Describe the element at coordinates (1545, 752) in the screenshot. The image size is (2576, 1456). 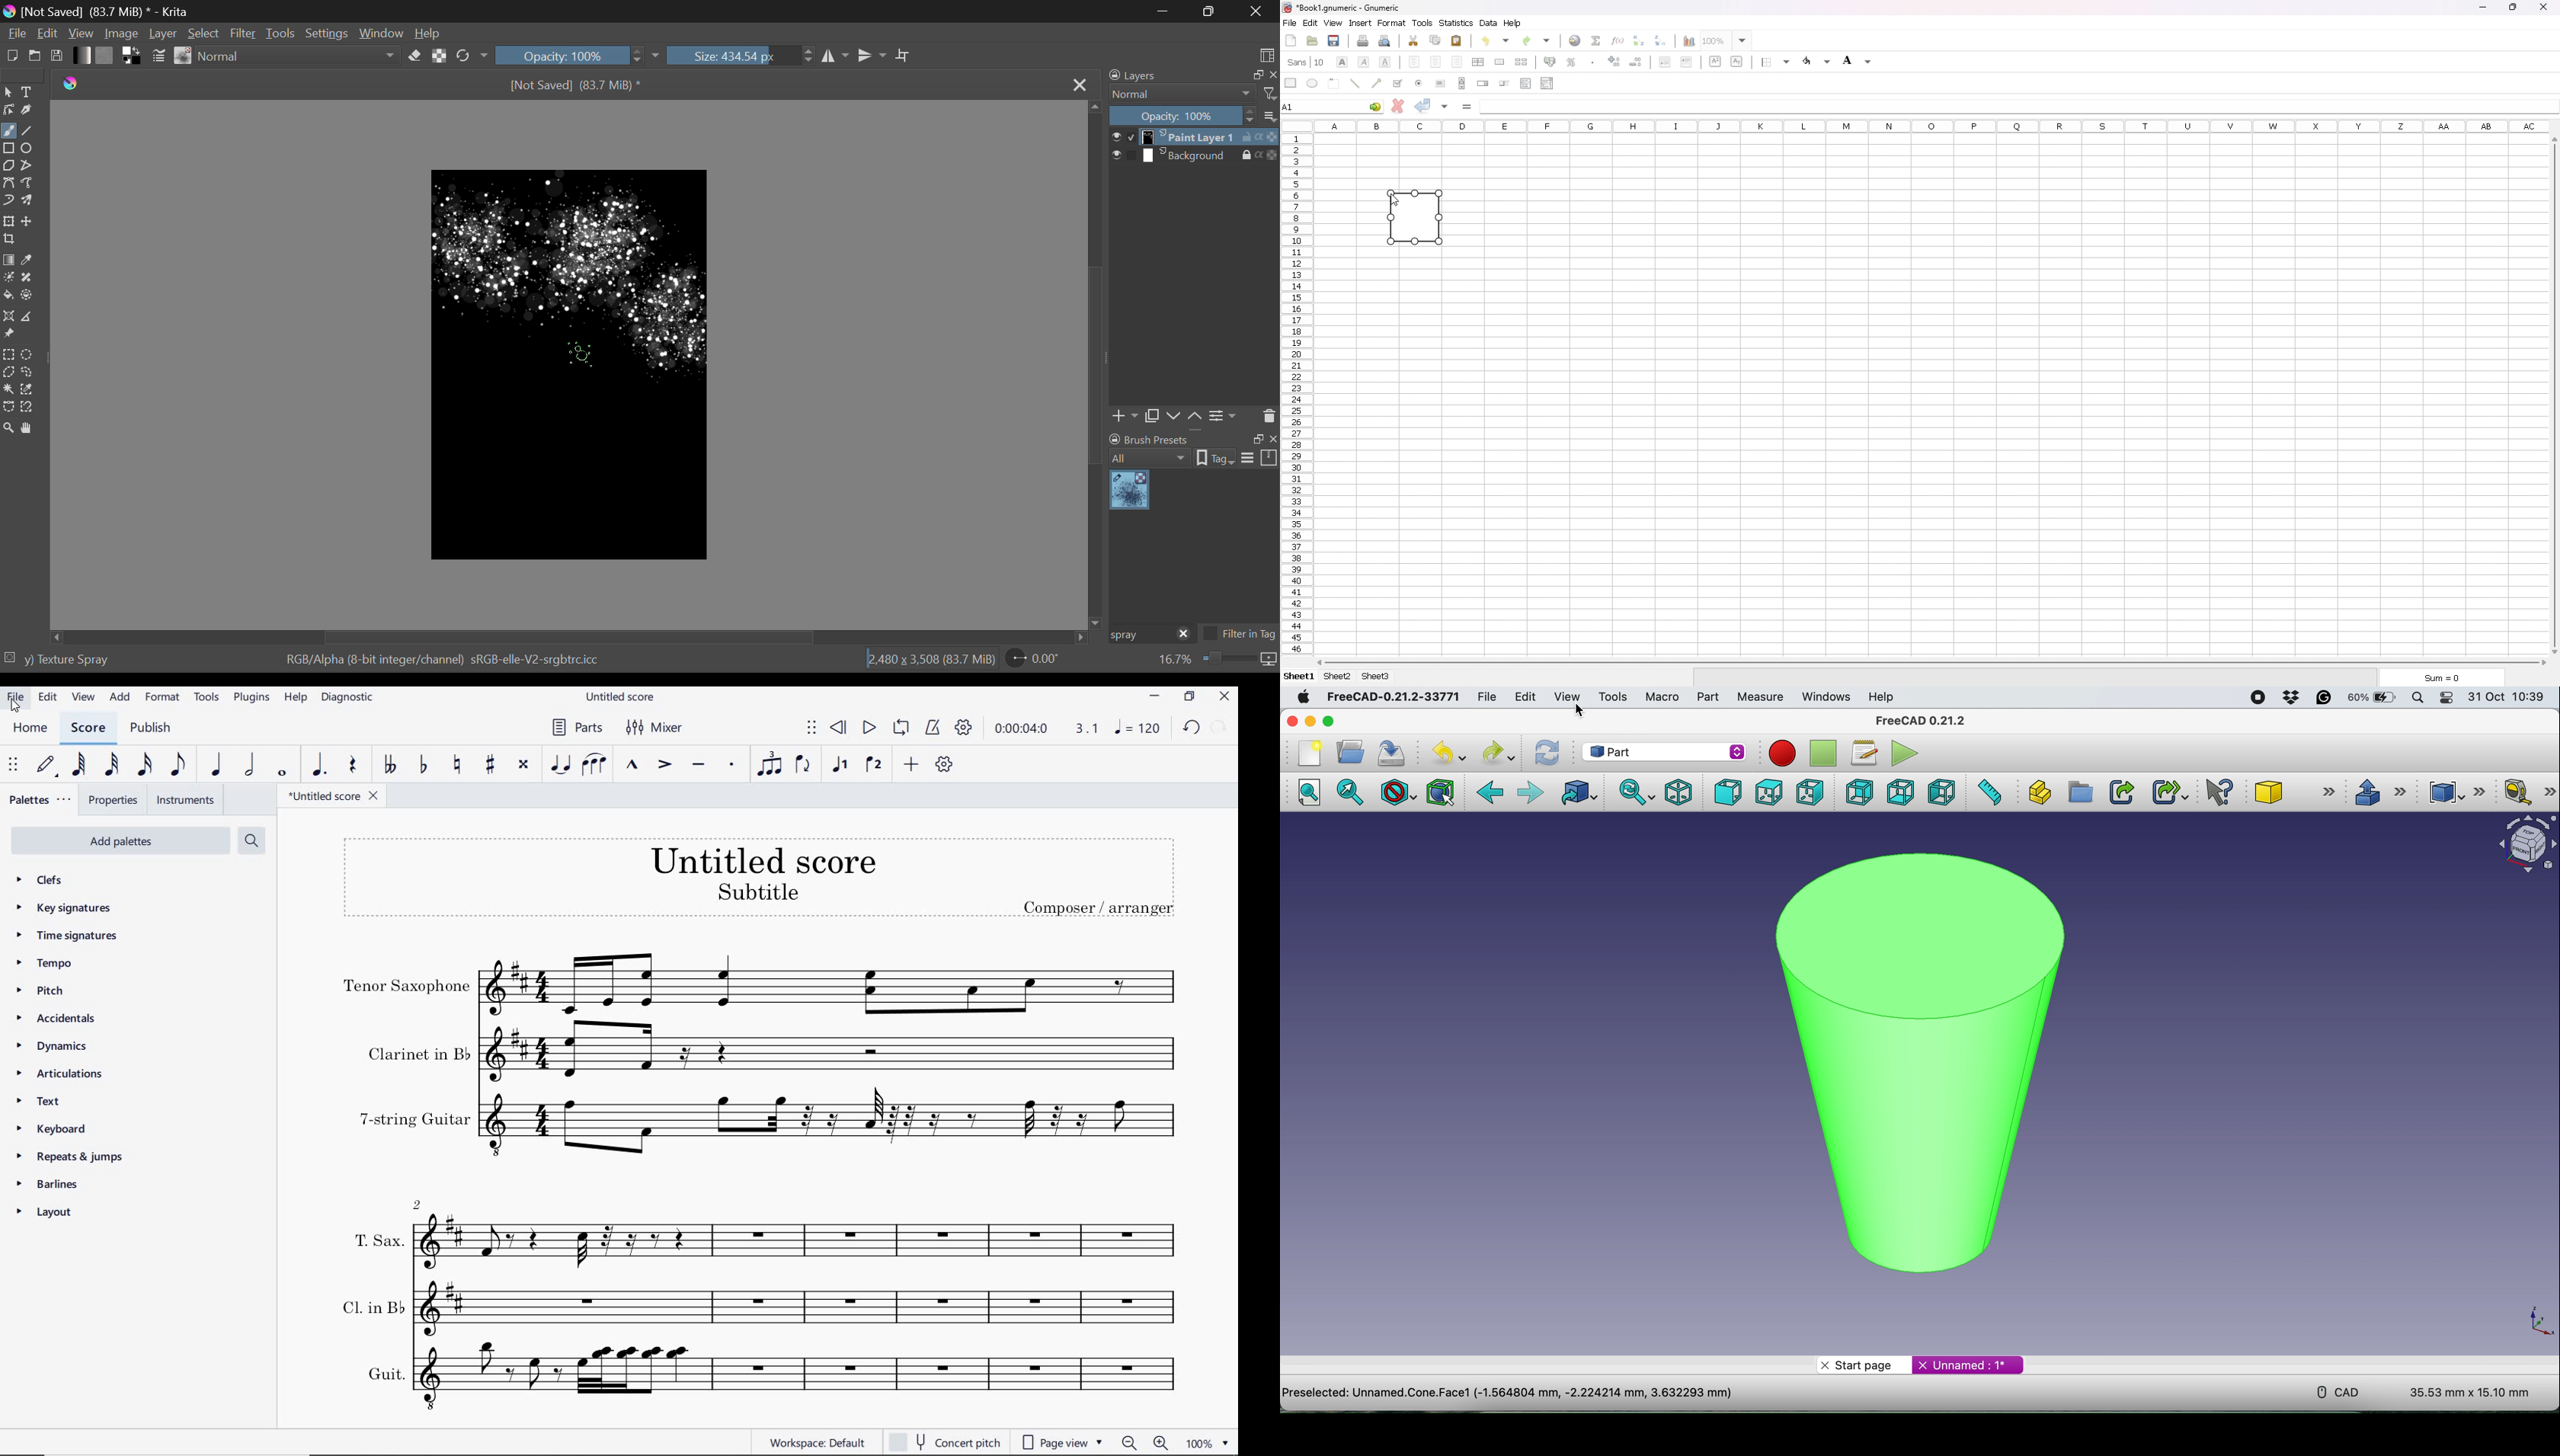
I see `refresh` at that location.